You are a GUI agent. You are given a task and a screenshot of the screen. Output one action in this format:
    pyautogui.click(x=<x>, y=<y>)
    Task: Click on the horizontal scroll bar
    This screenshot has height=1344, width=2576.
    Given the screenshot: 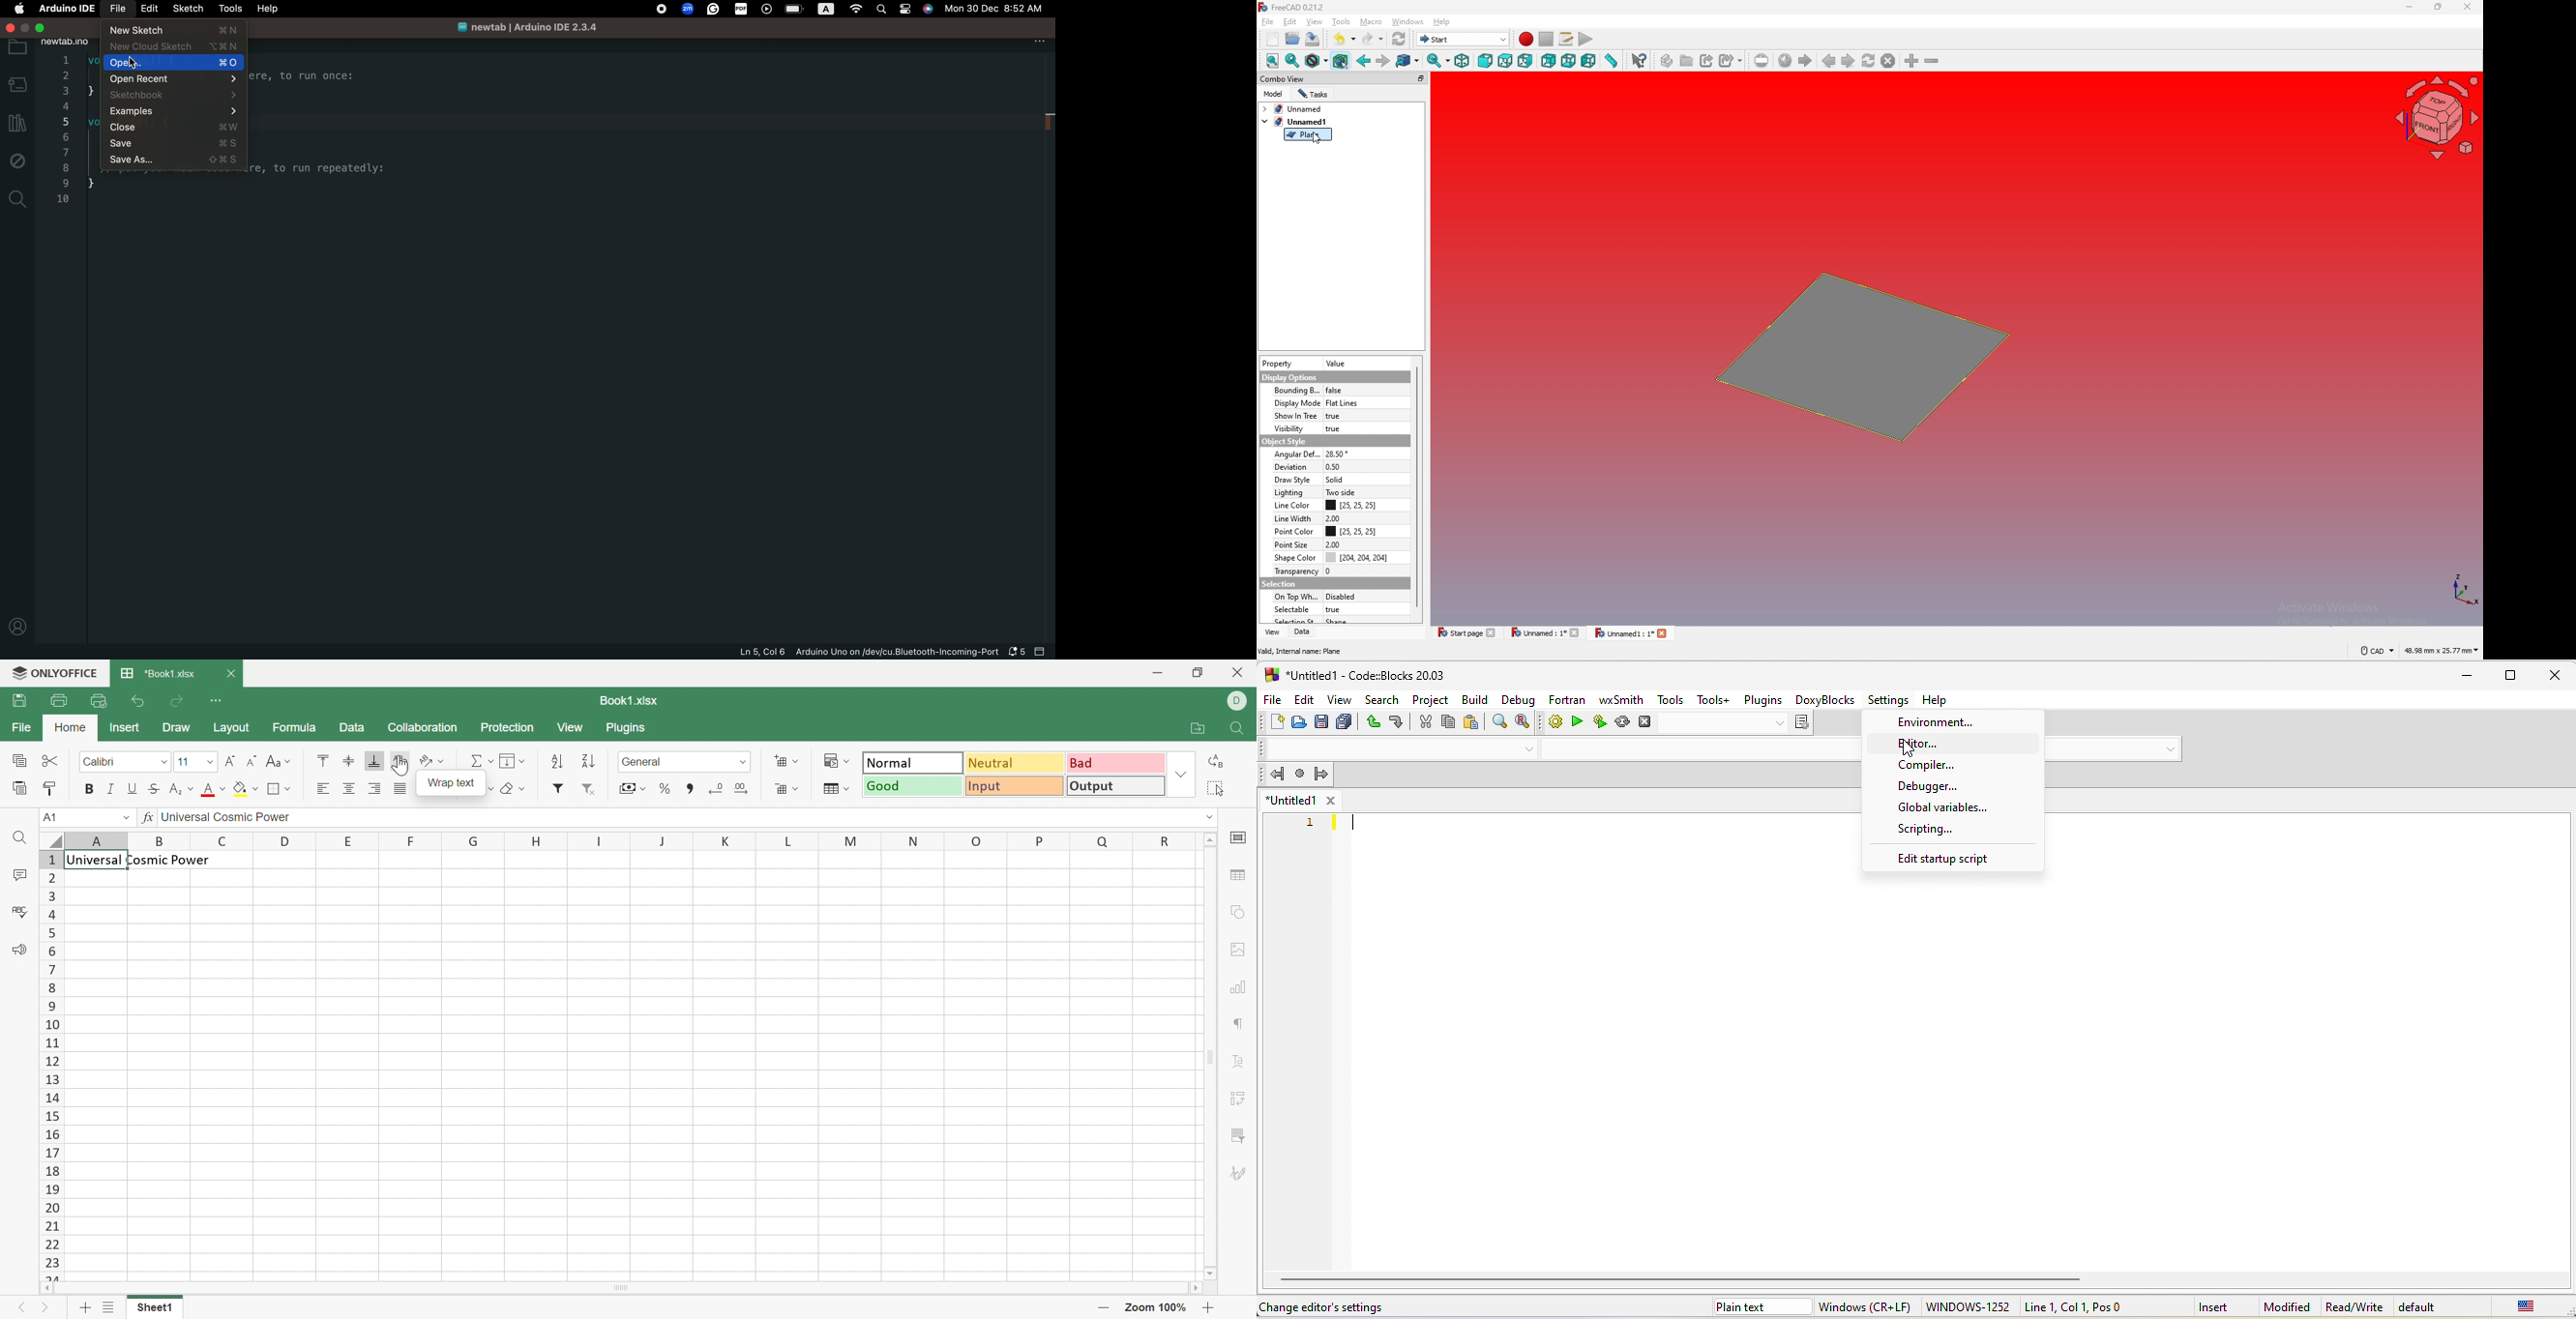 What is the action you would take?
    pyautogui.click(x=1683, y=1278)
    